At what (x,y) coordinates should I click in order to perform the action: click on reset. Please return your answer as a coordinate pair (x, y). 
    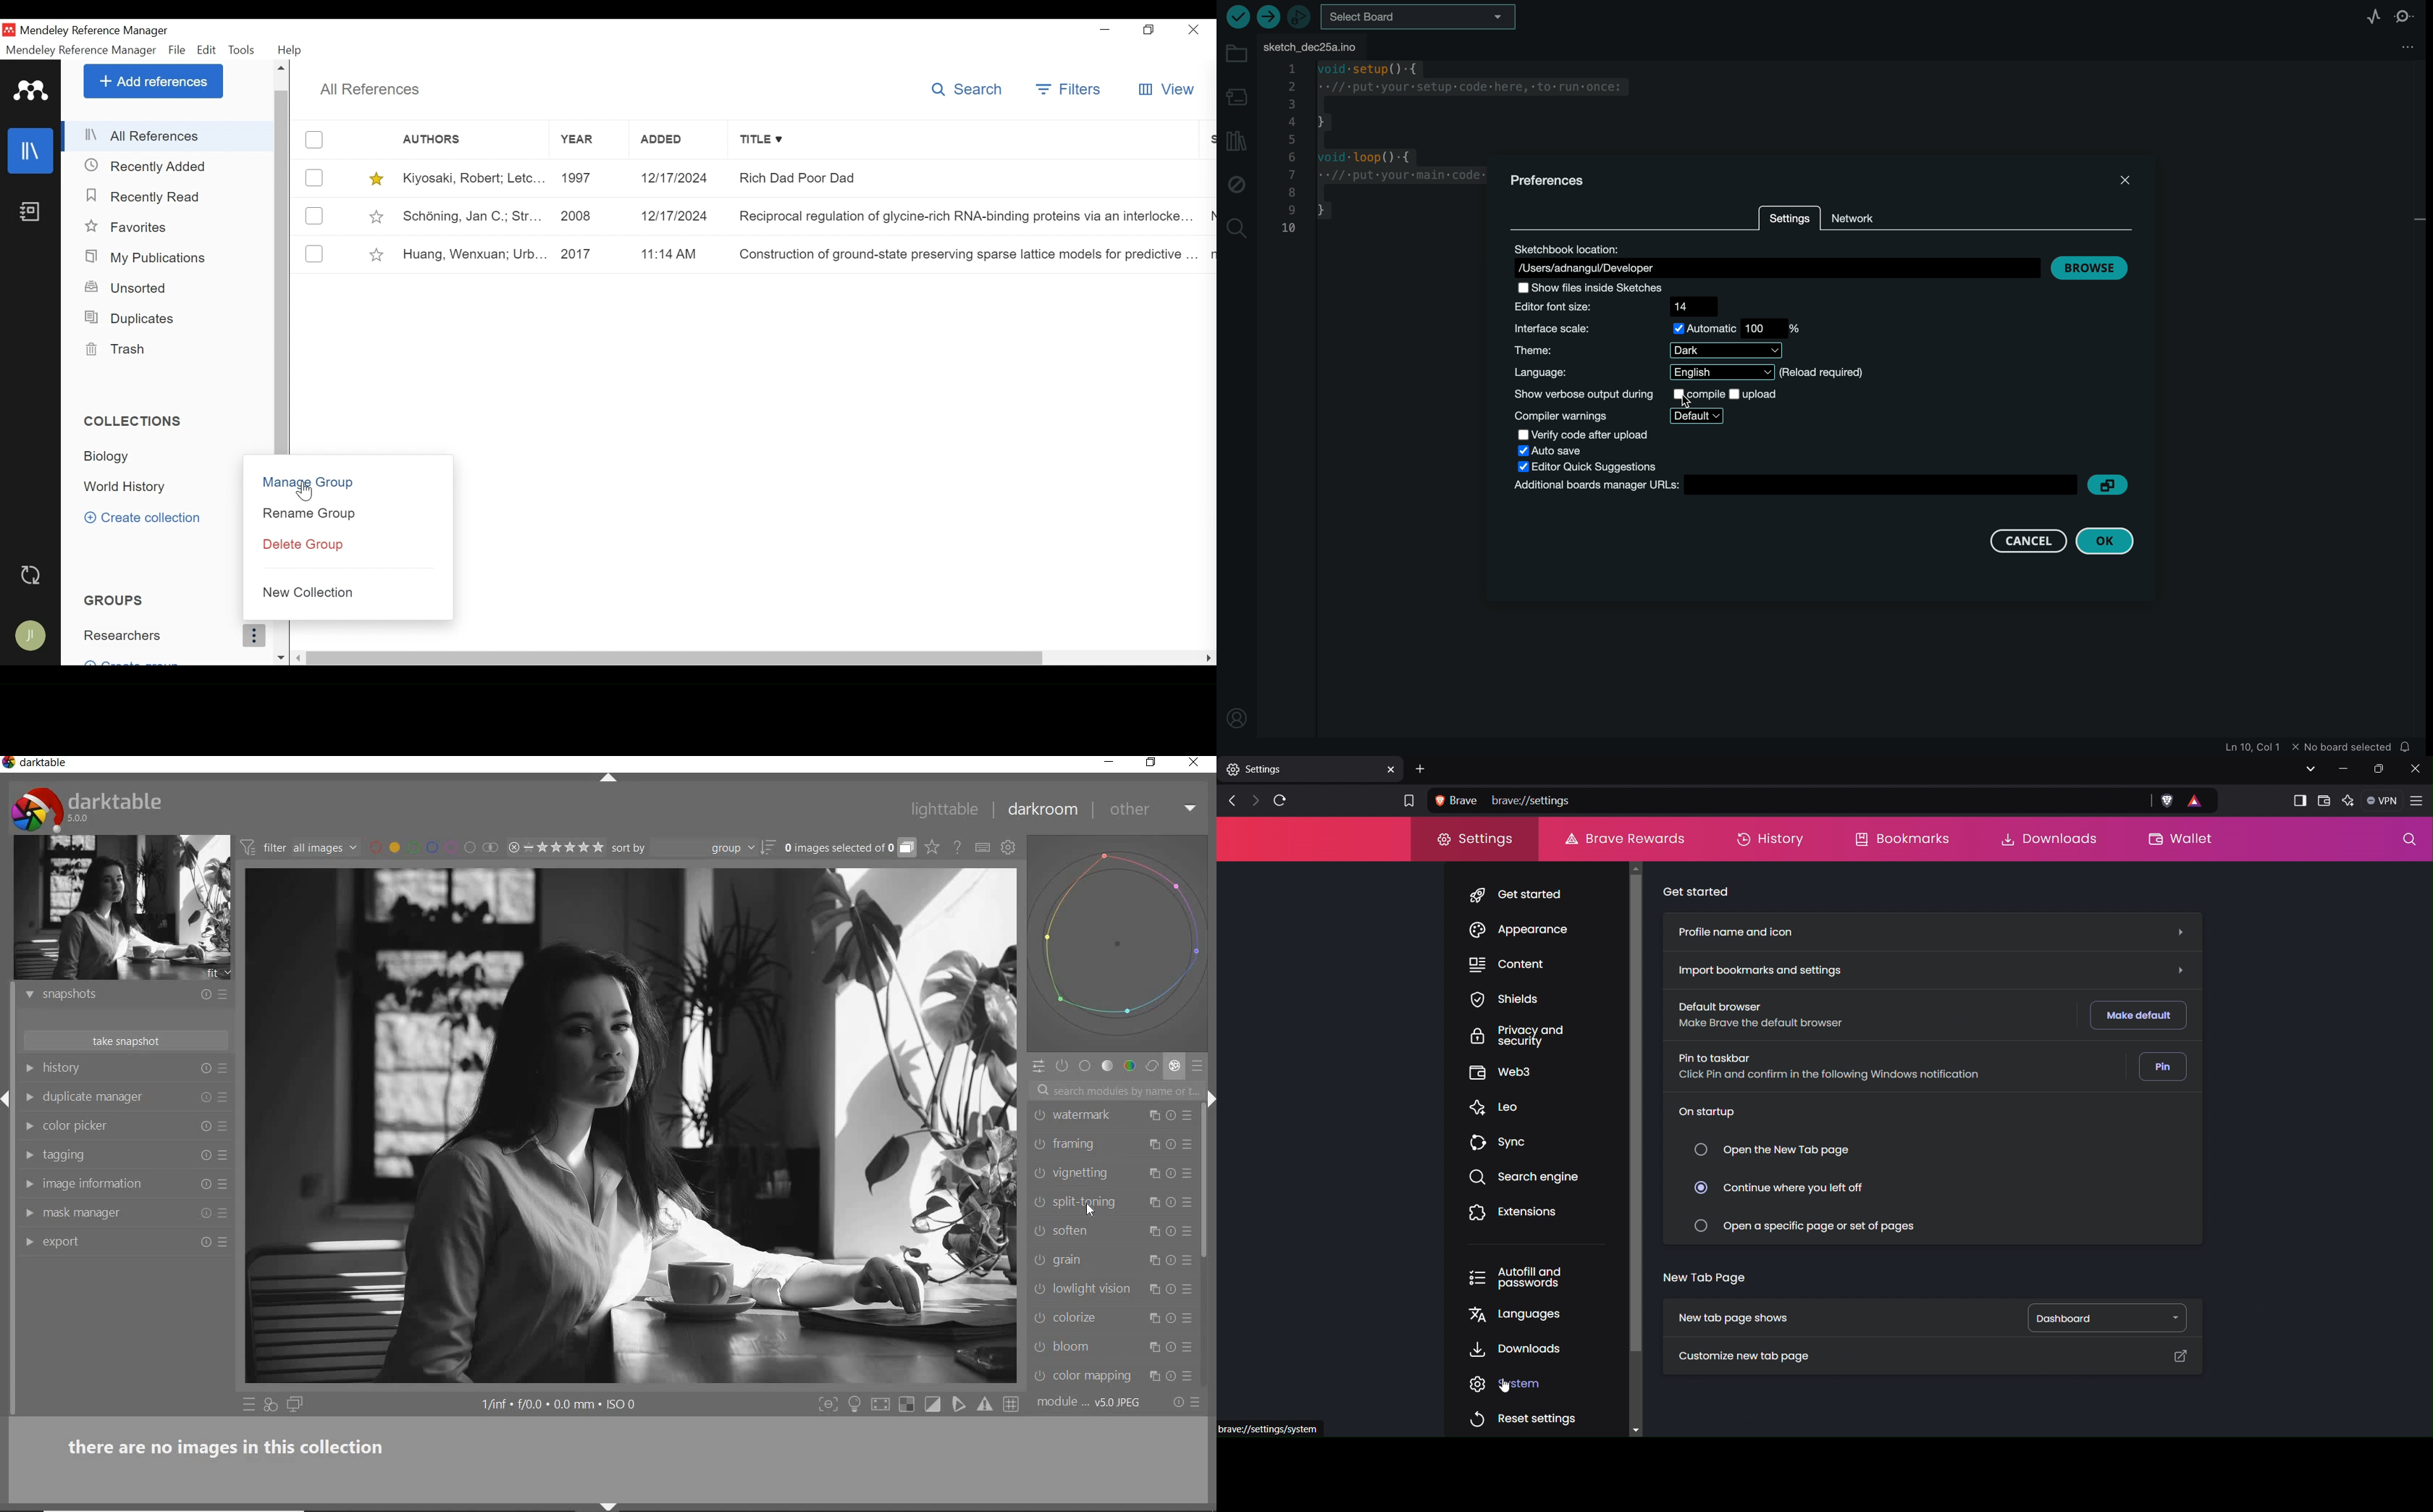
    Looking at the image, I should click on (206, 1070).